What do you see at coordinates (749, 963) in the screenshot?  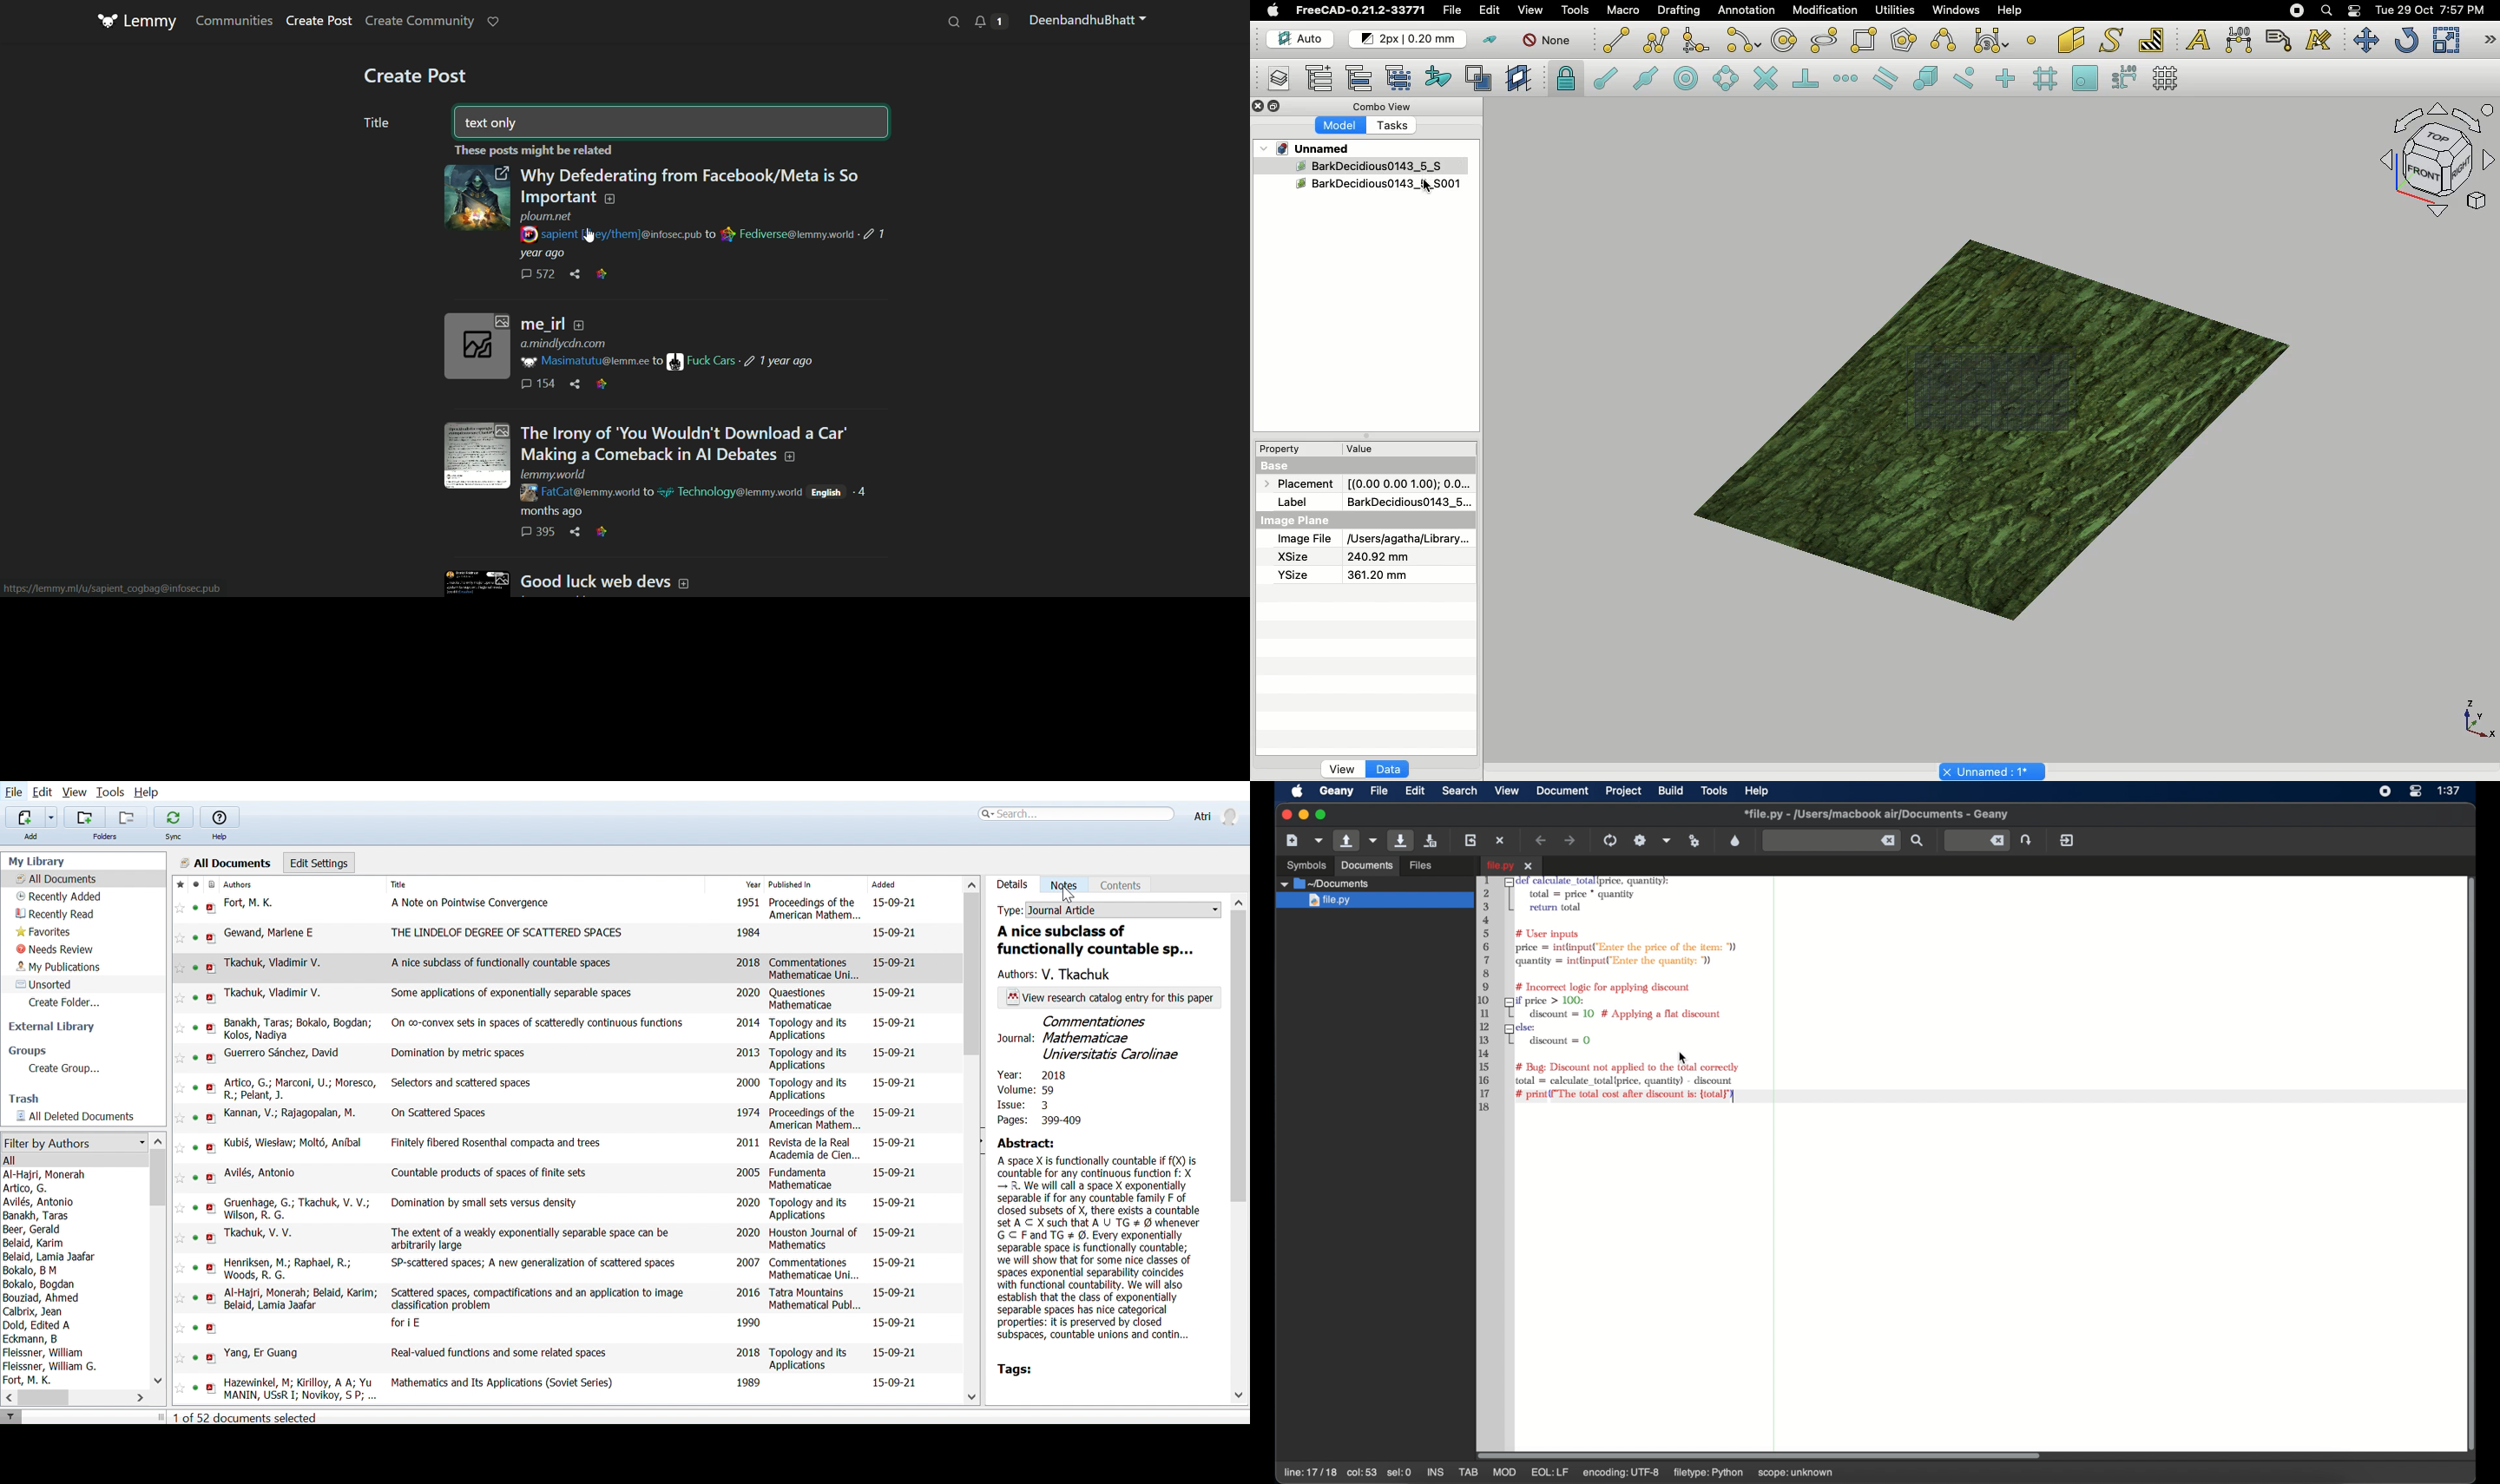 I see `2018` at bounding box center [749, 963].